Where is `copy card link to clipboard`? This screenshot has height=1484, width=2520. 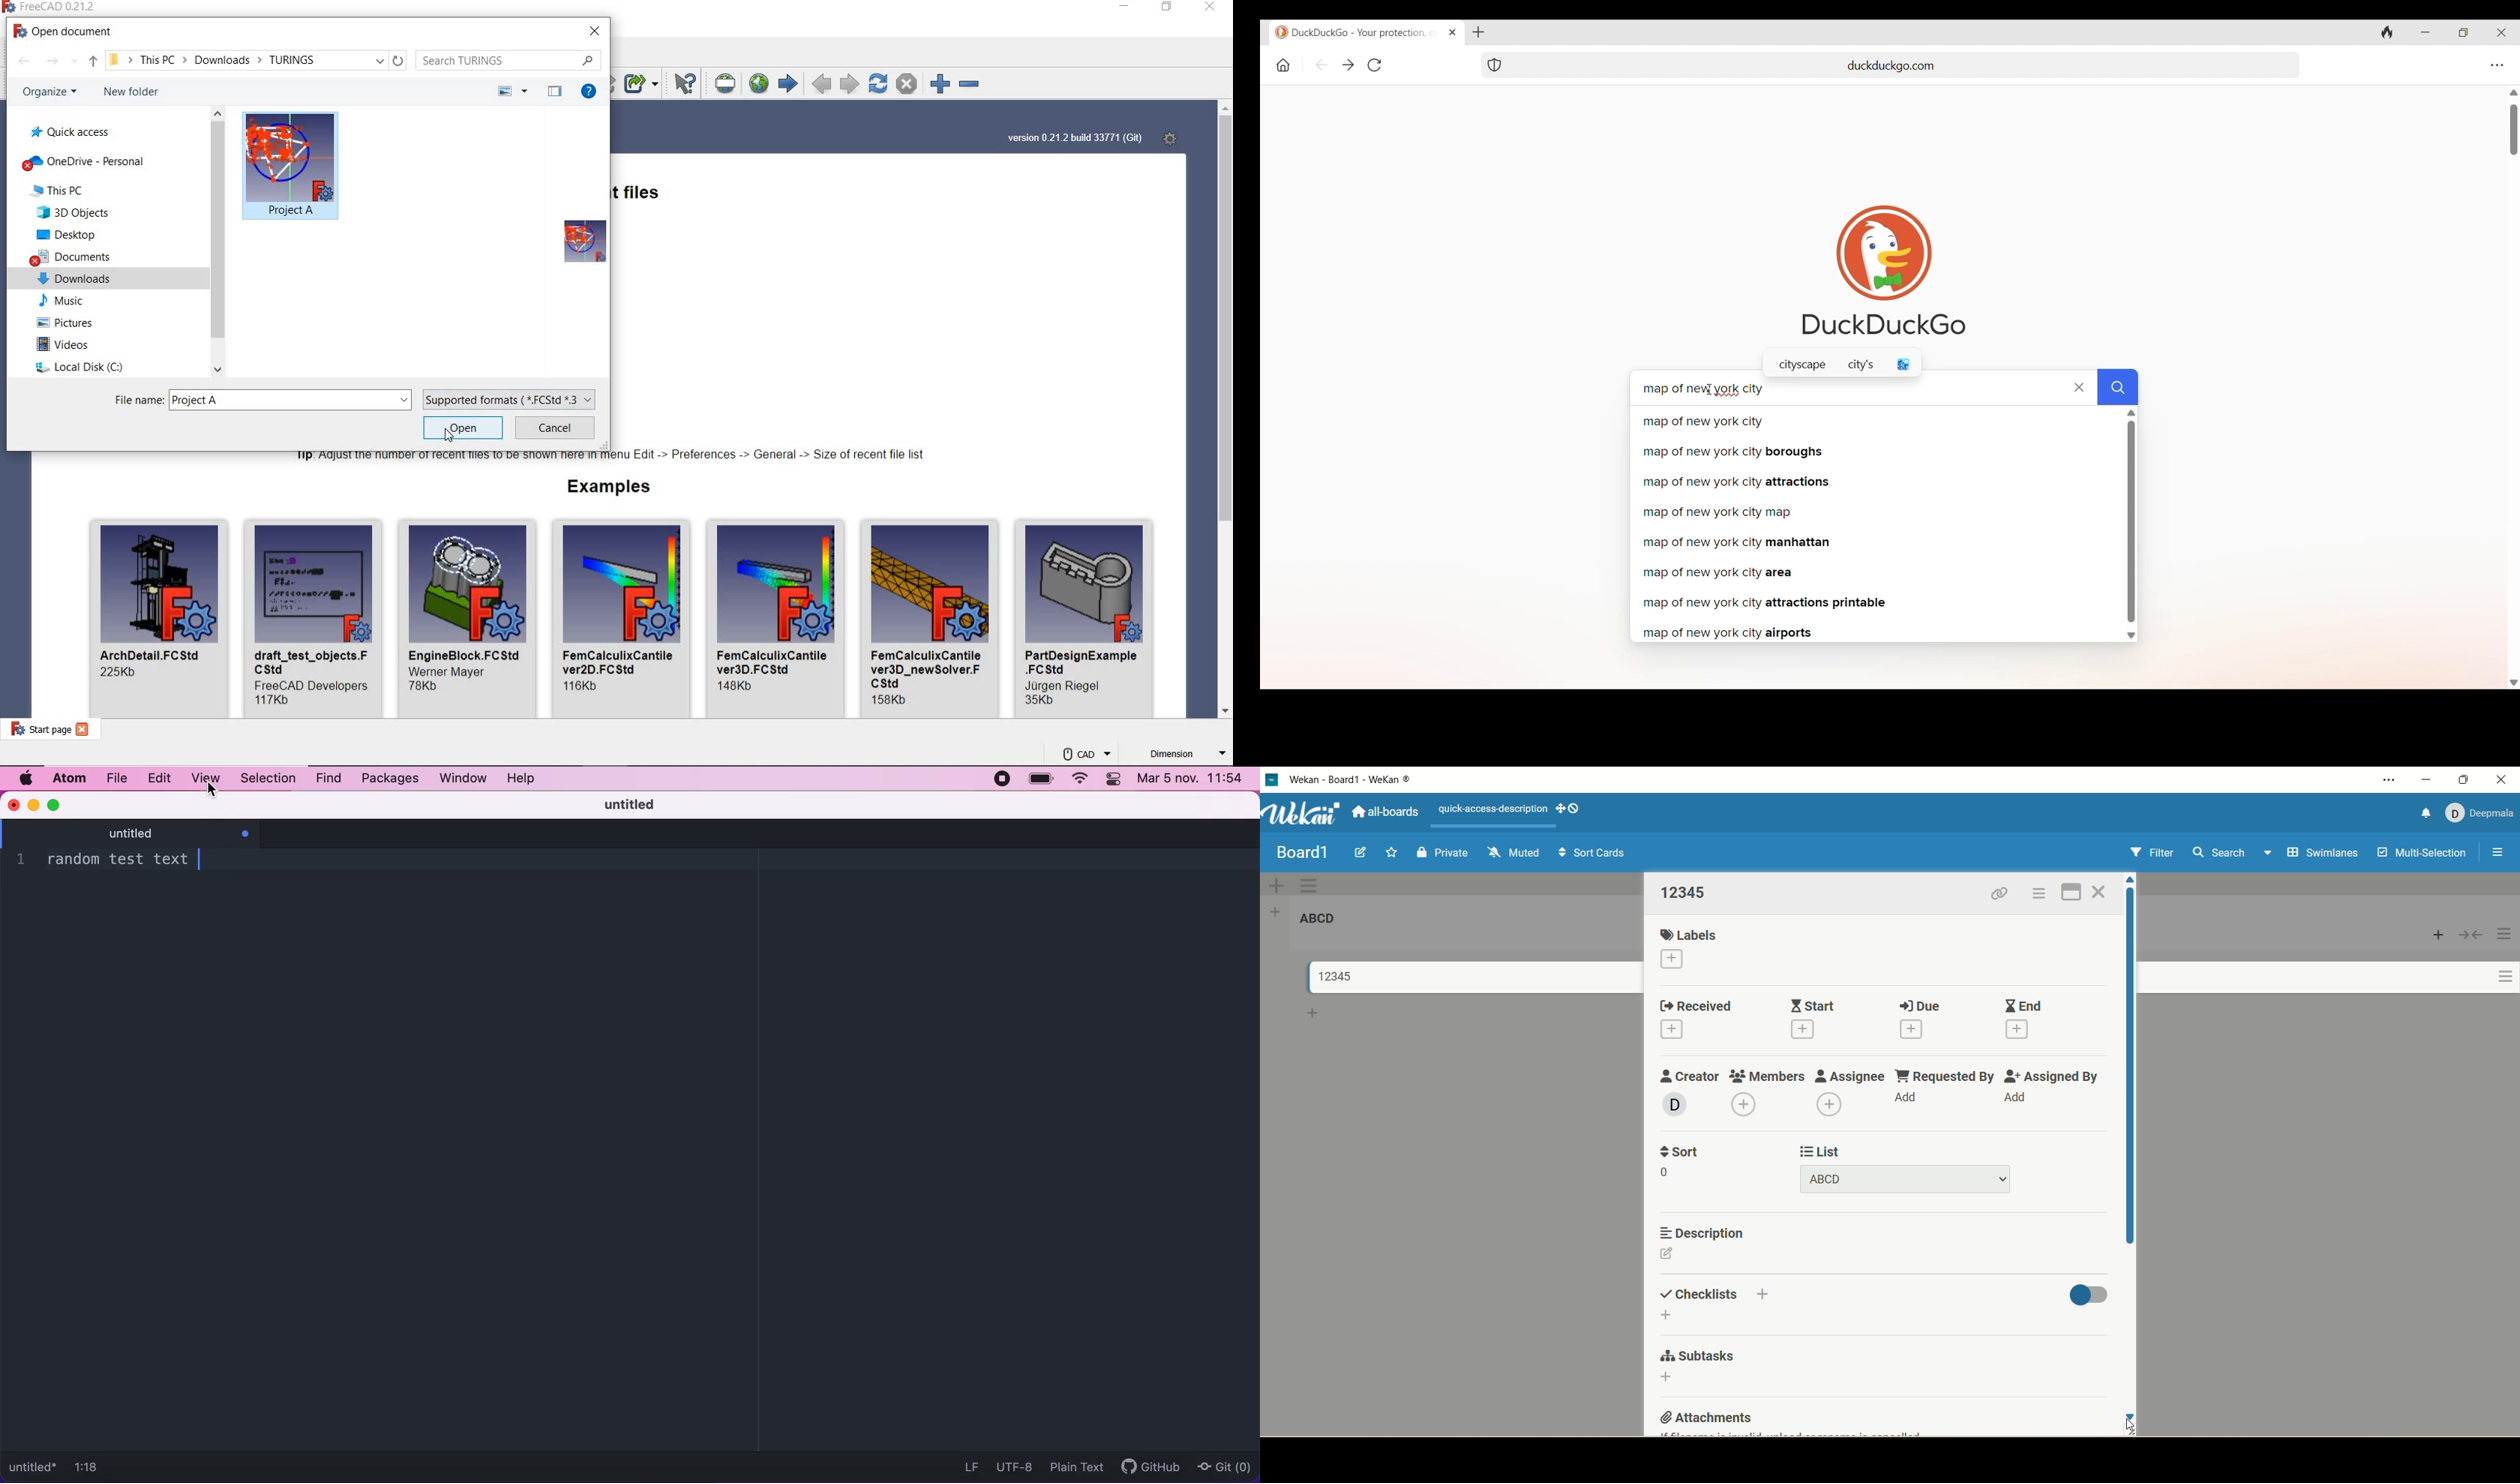 copy card link to clipboard is located at coordinates (2000, 895).